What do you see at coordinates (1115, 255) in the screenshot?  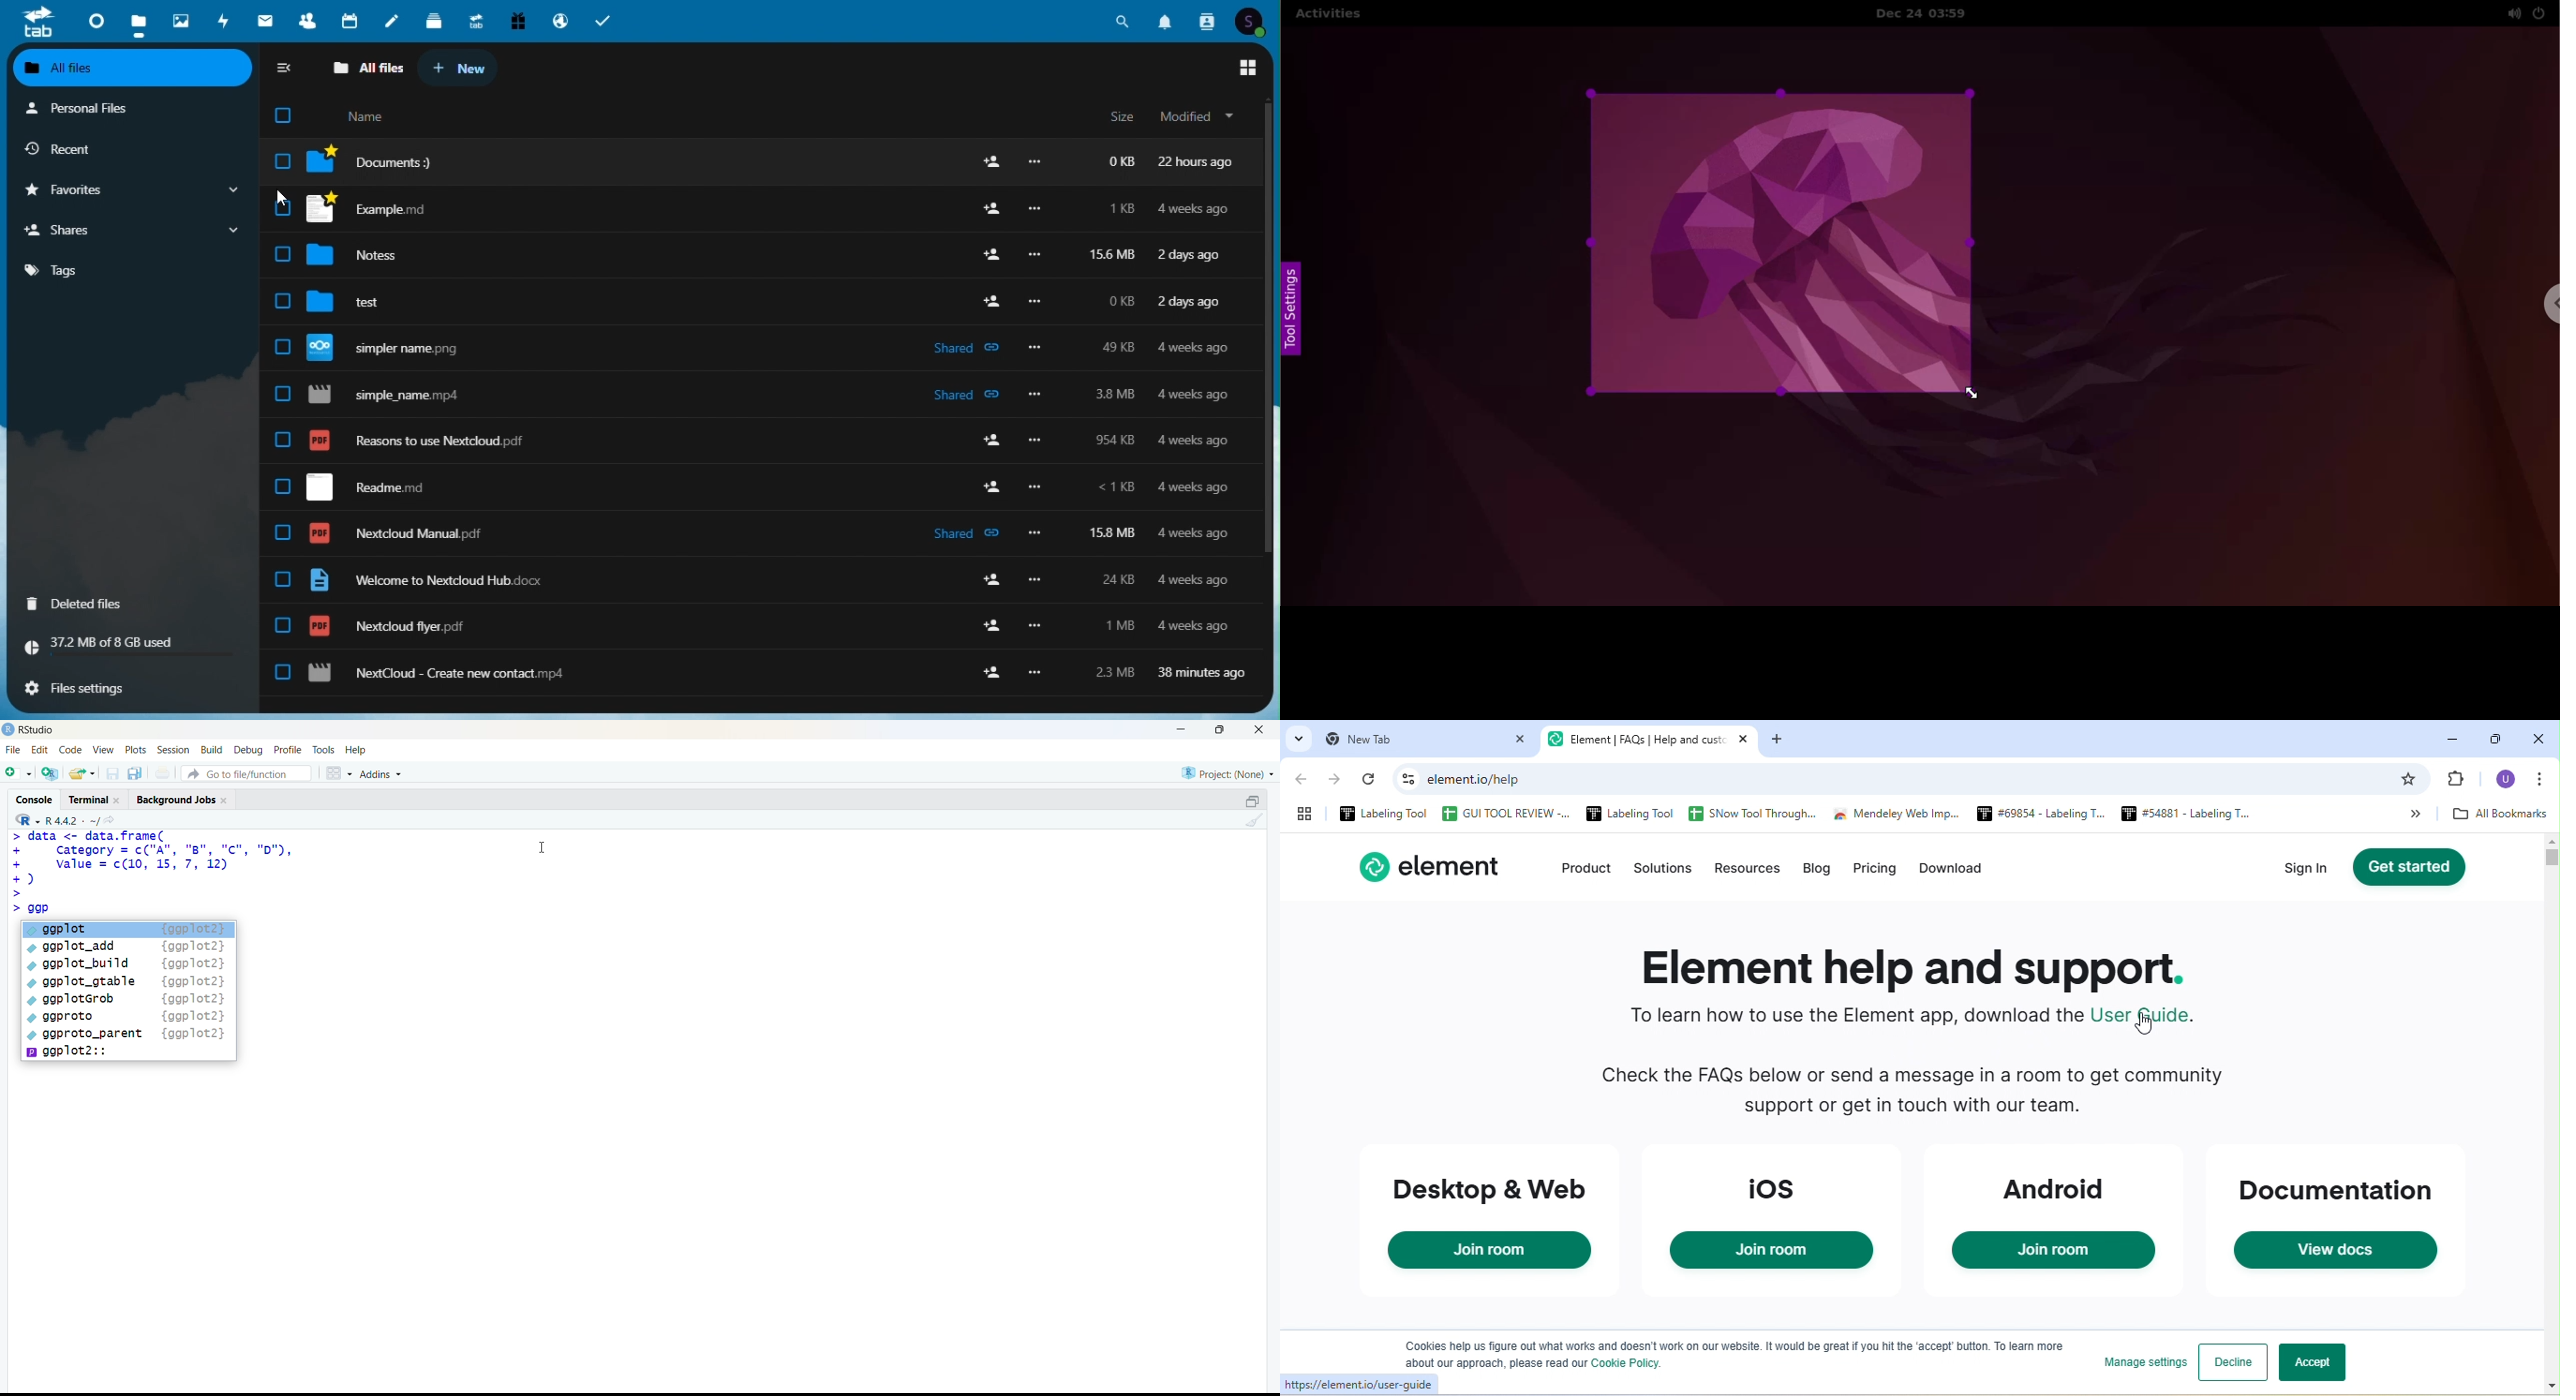 I see `156mb` at bounding box center [1115, 255].